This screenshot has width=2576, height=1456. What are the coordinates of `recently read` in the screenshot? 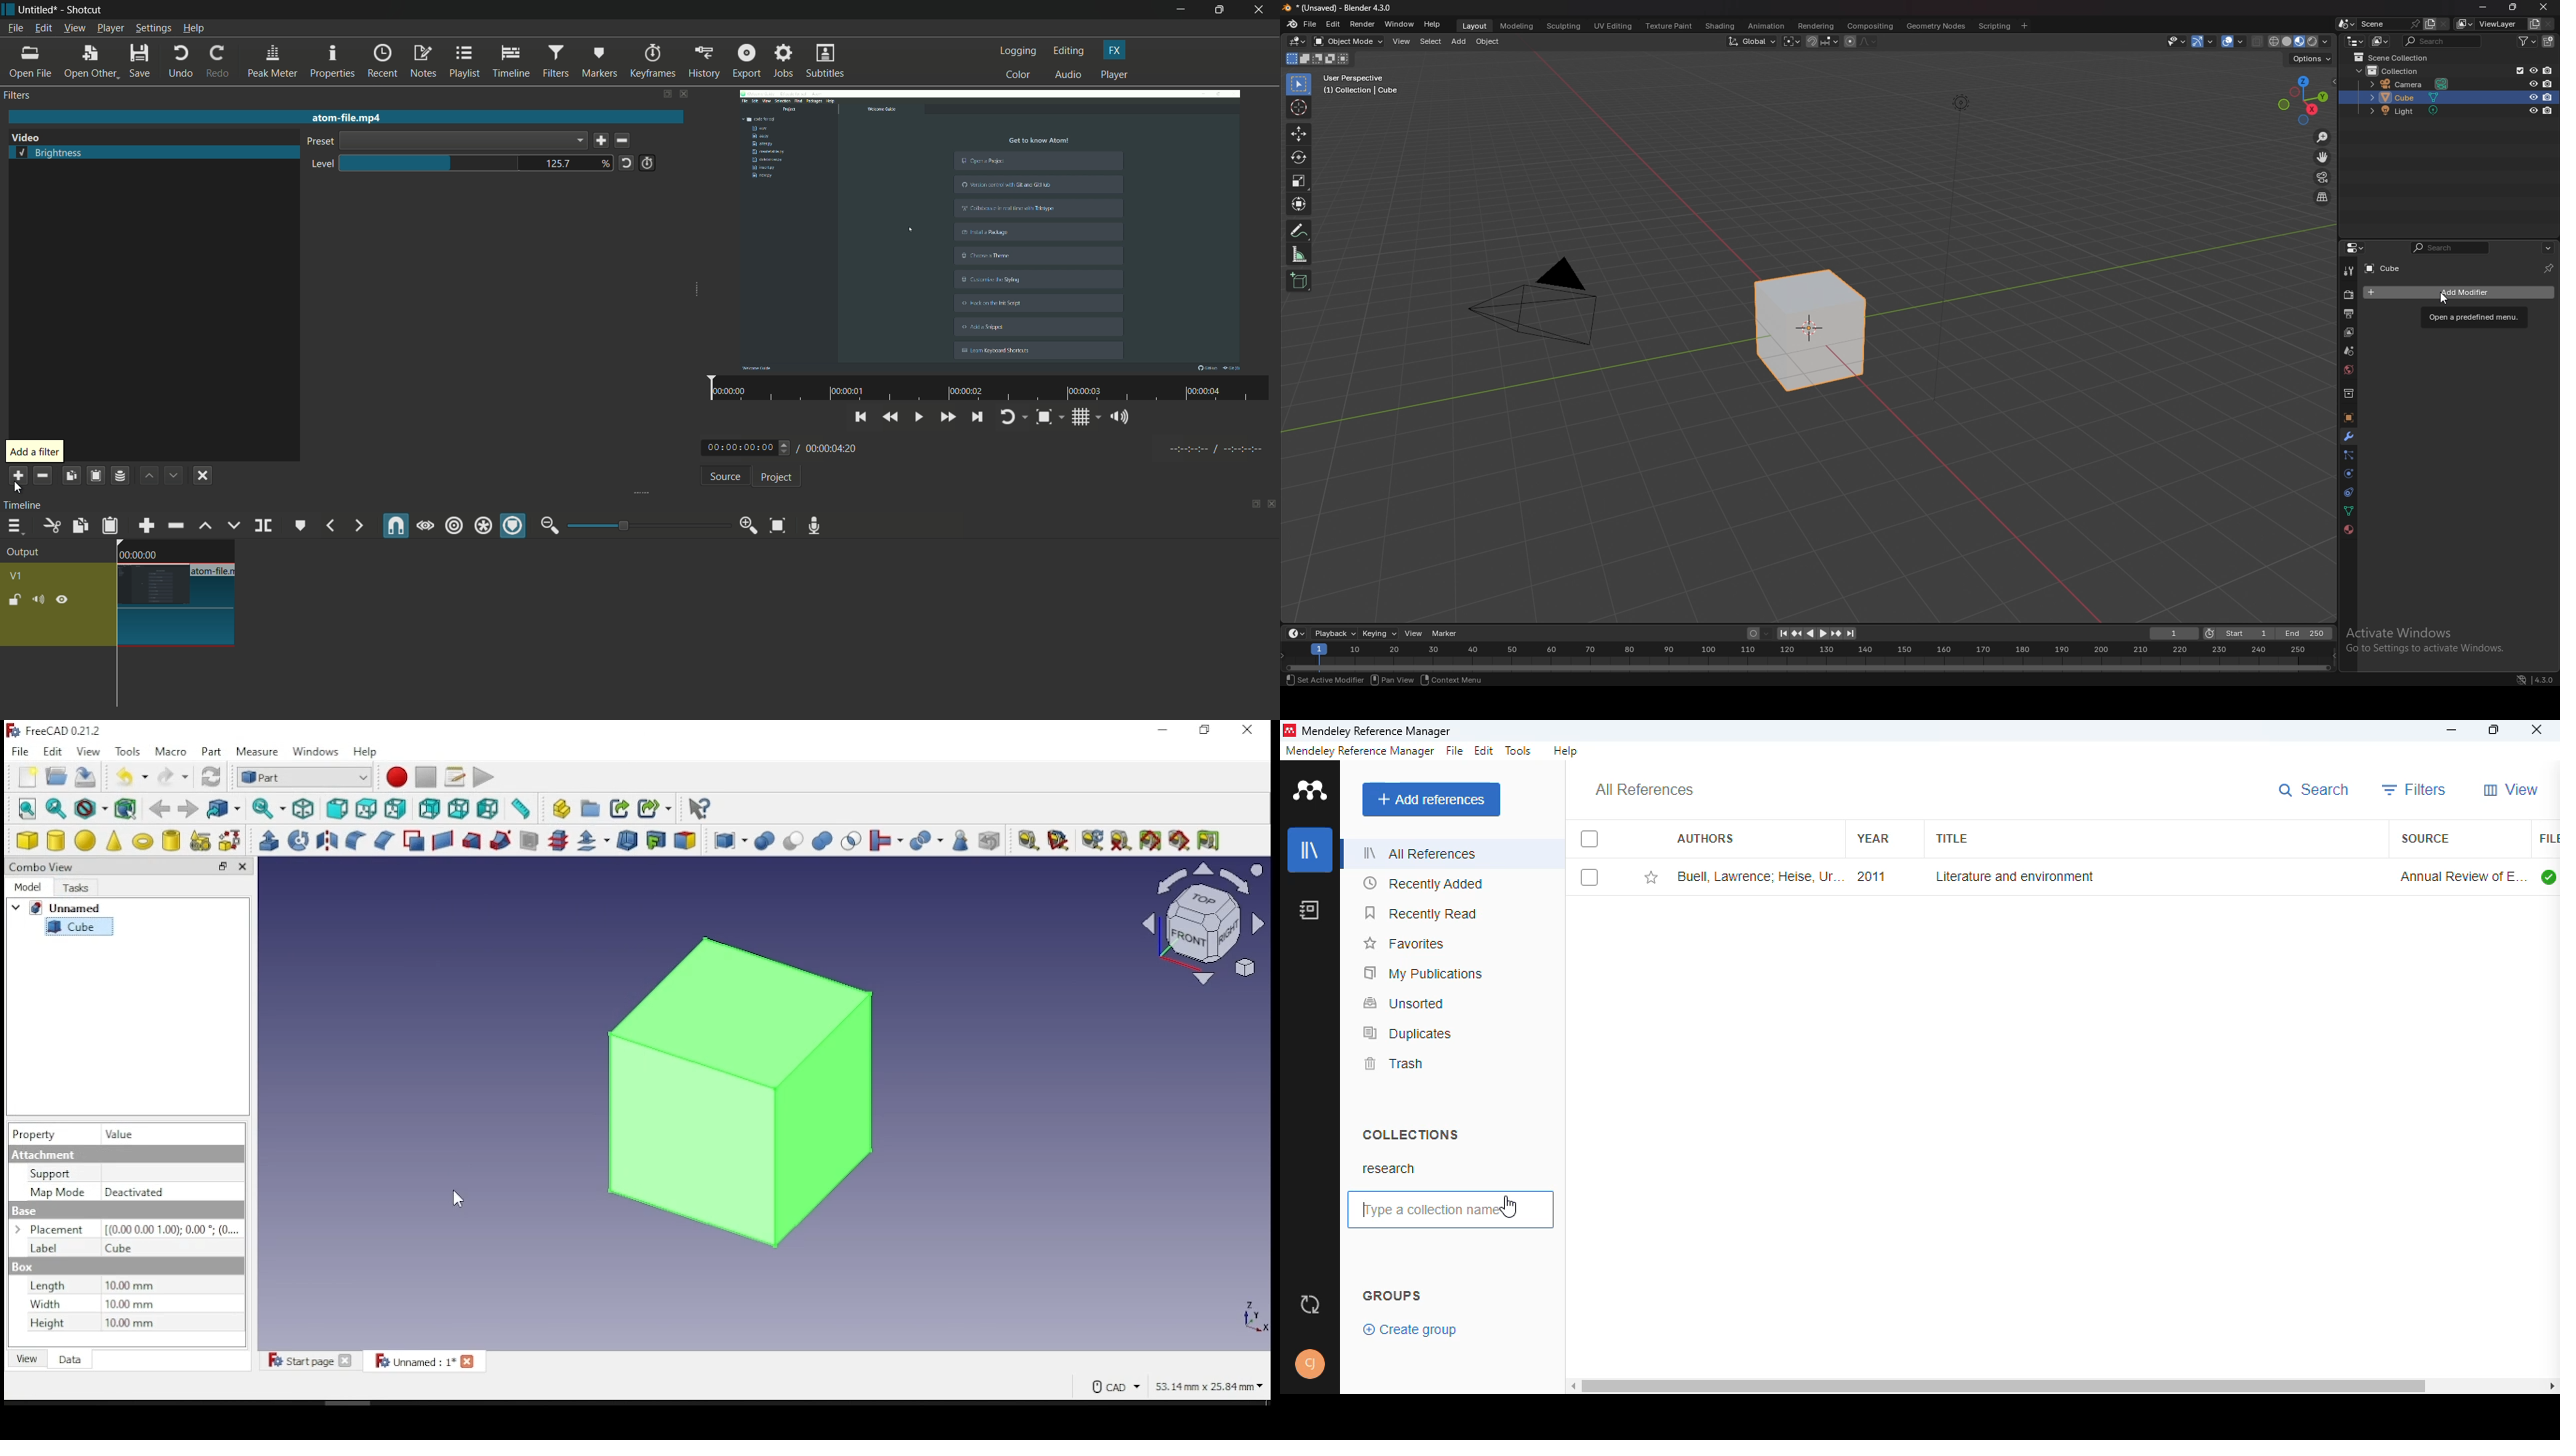 It's located at (1421, 913).